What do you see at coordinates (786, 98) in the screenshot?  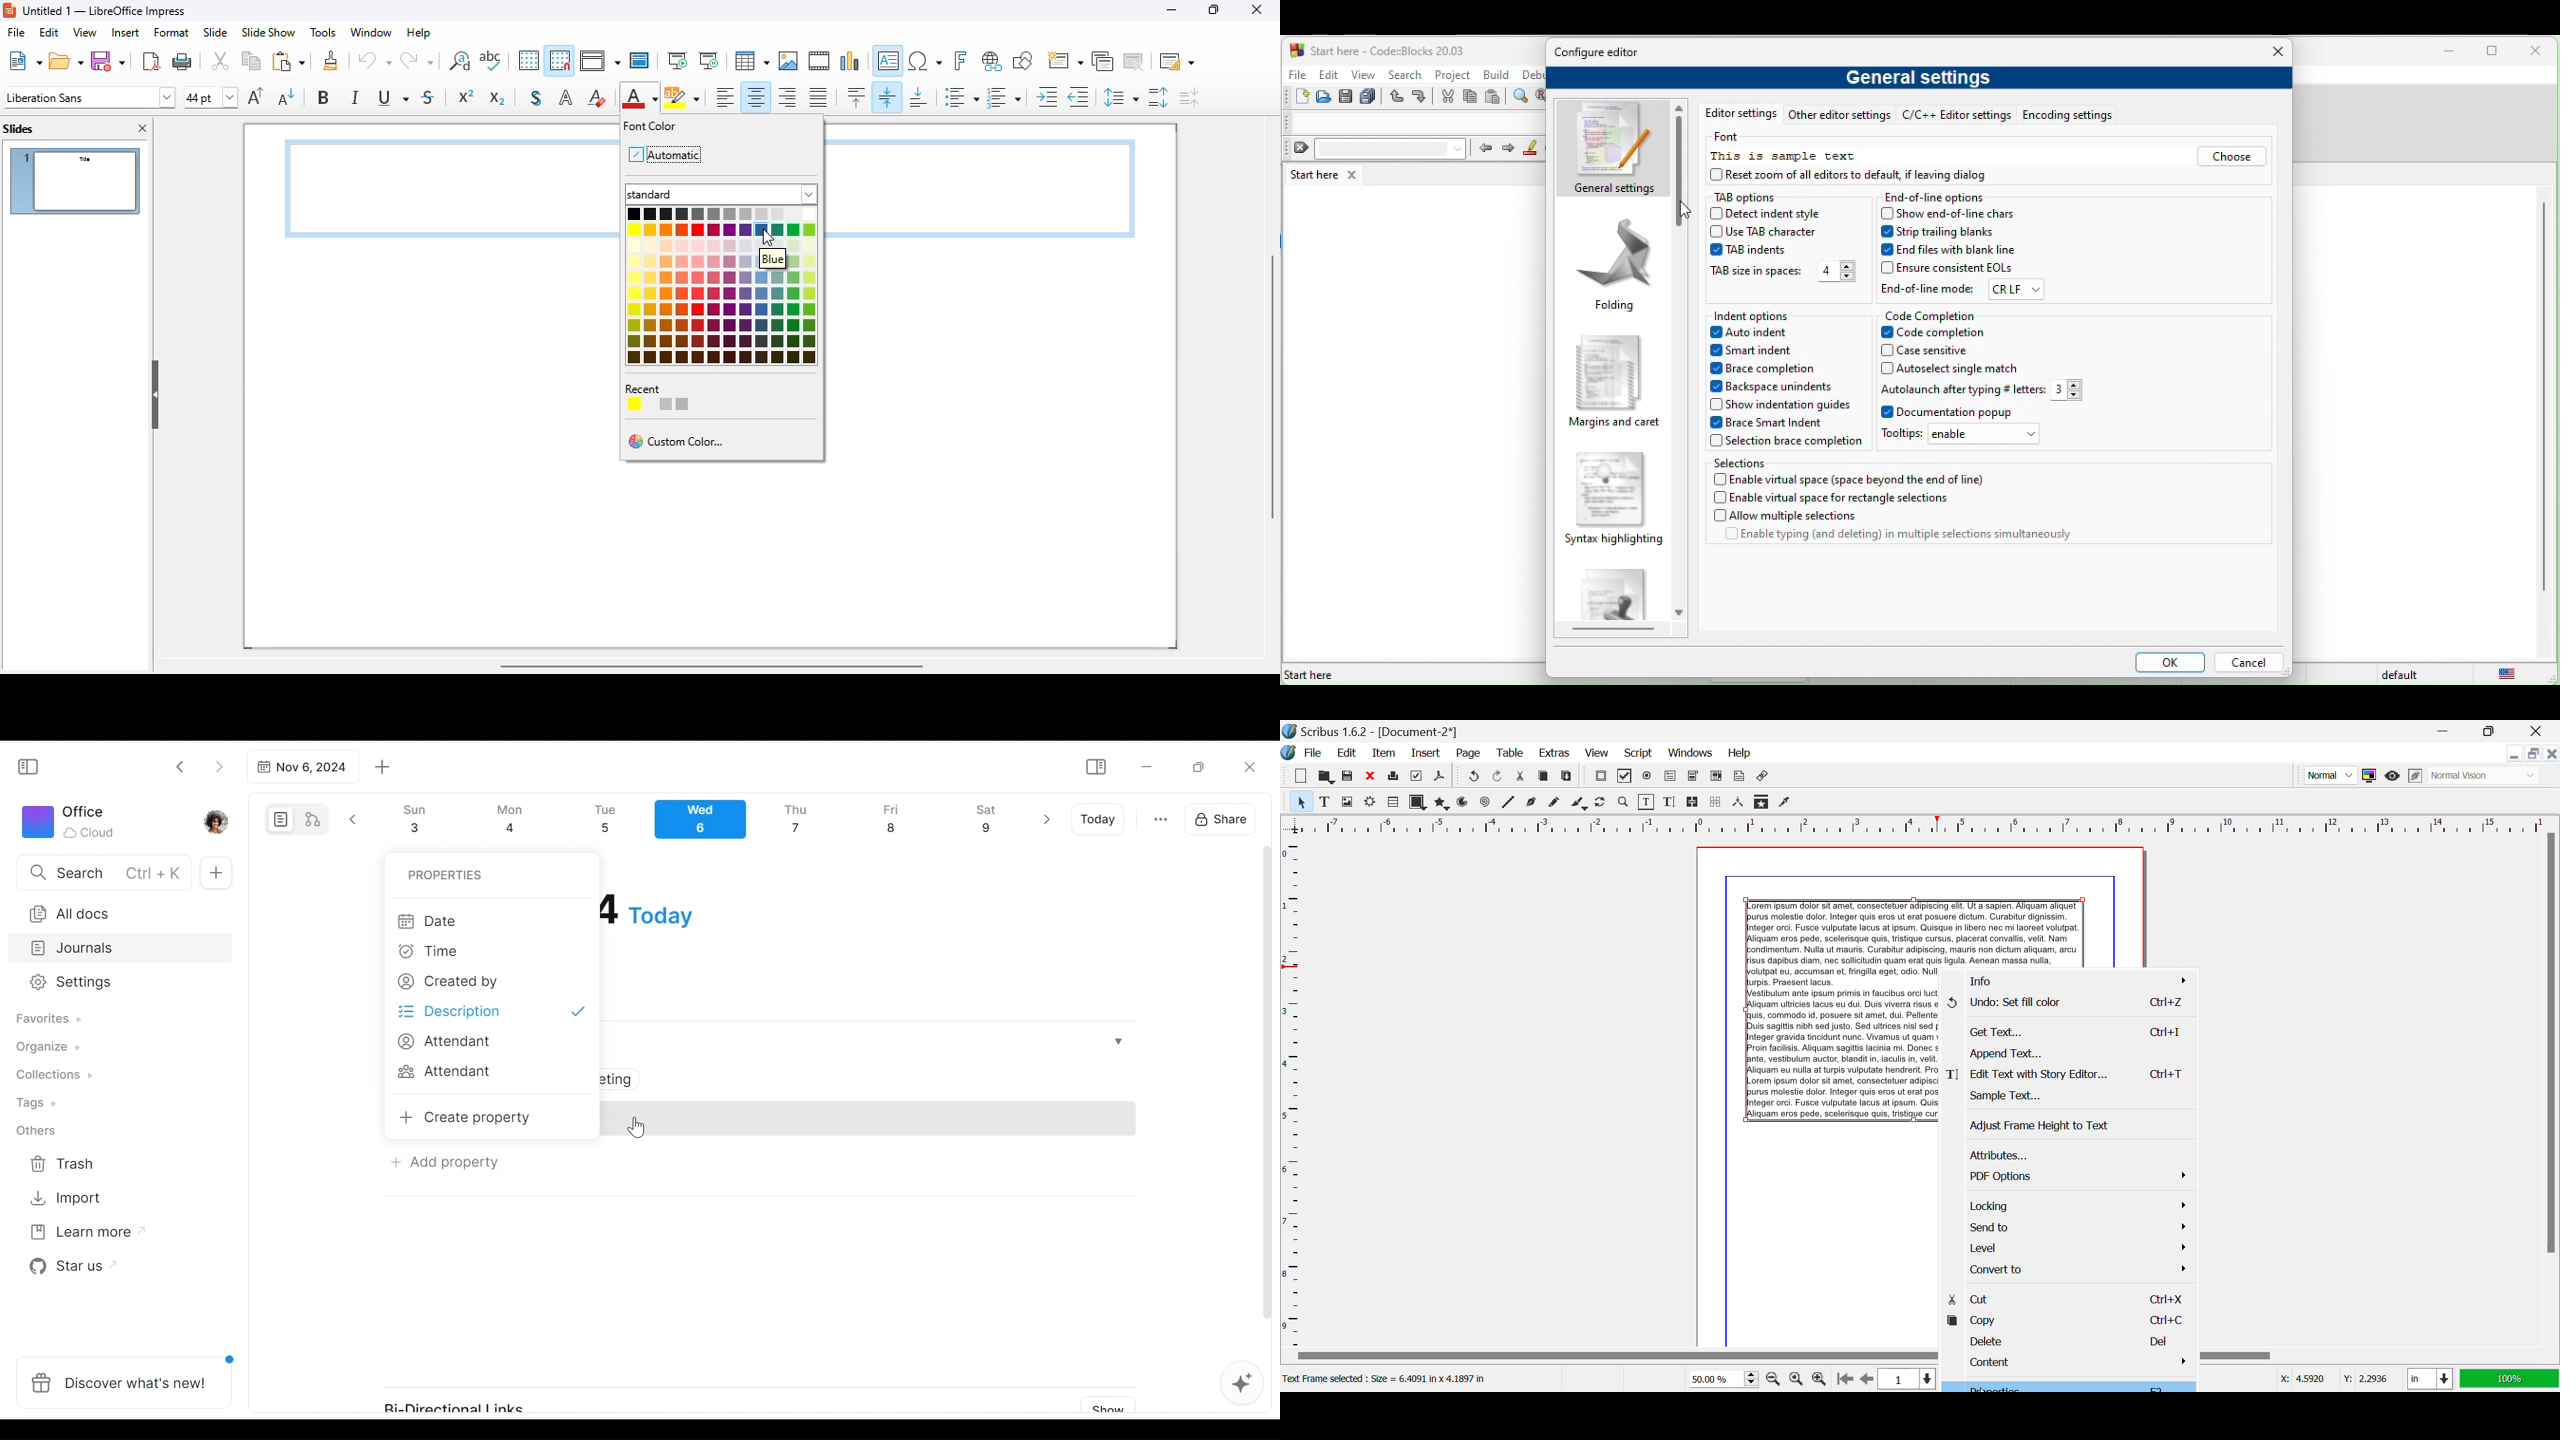 I see `align right` at bounding box center [786, 98].